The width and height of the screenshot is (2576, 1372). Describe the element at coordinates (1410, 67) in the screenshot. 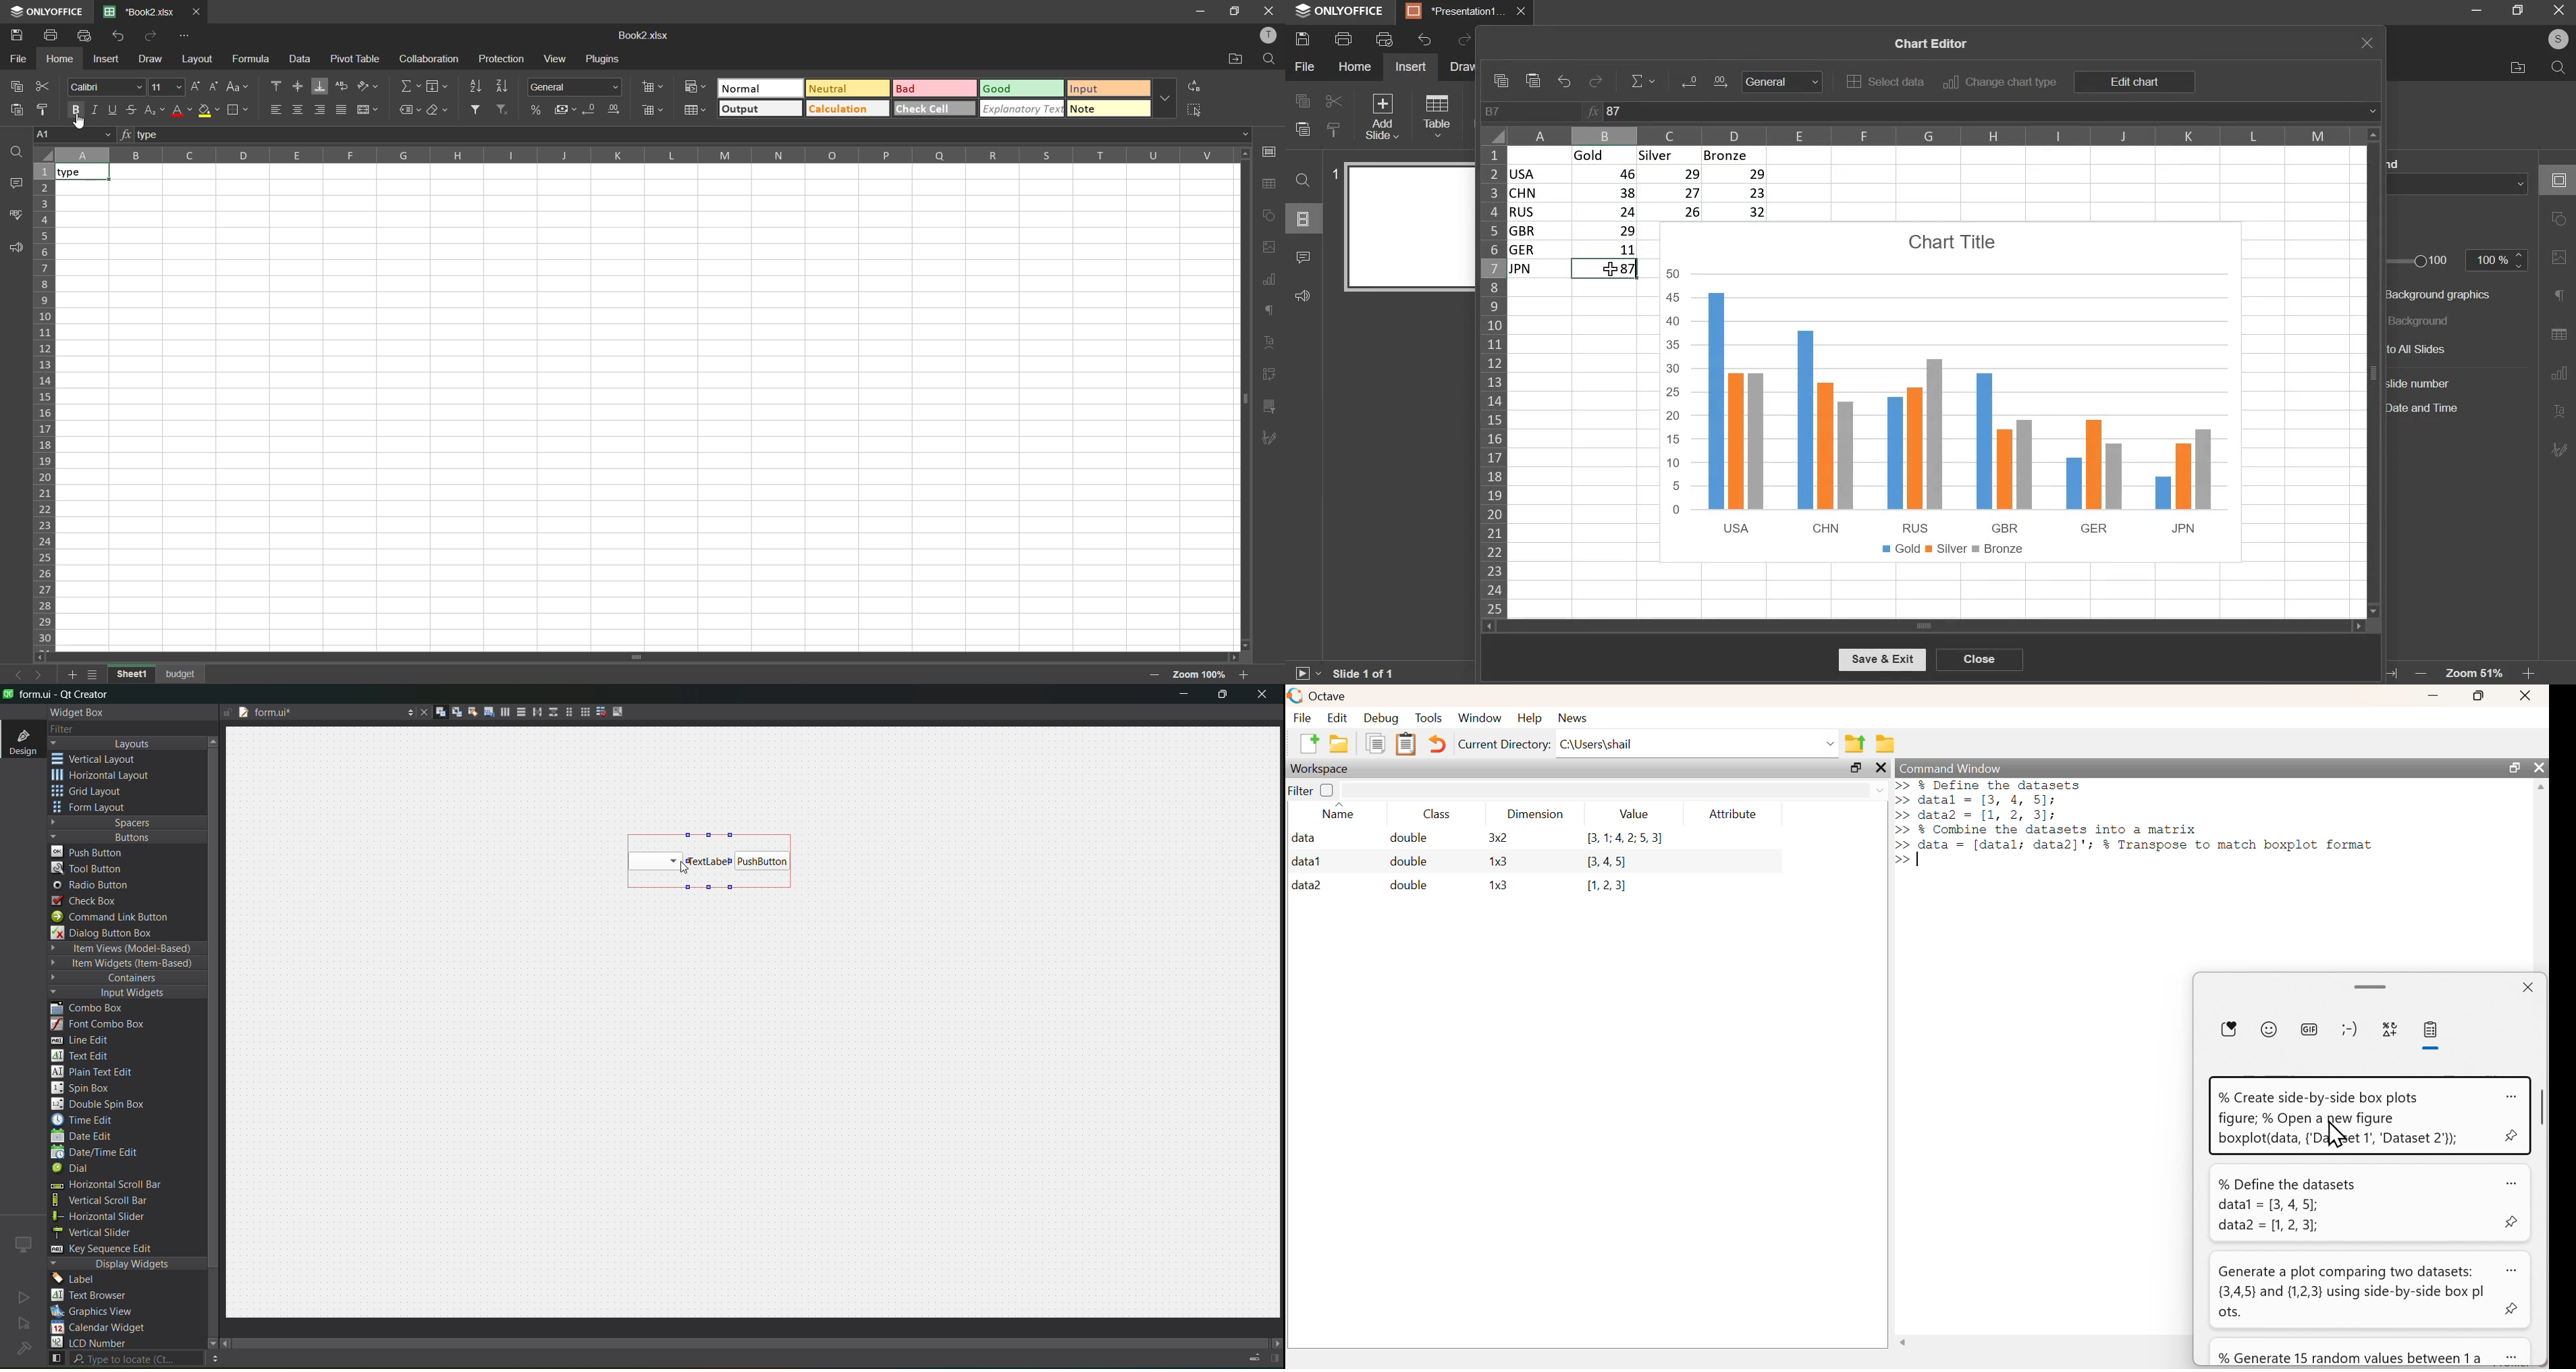

I see `insert` at that location.